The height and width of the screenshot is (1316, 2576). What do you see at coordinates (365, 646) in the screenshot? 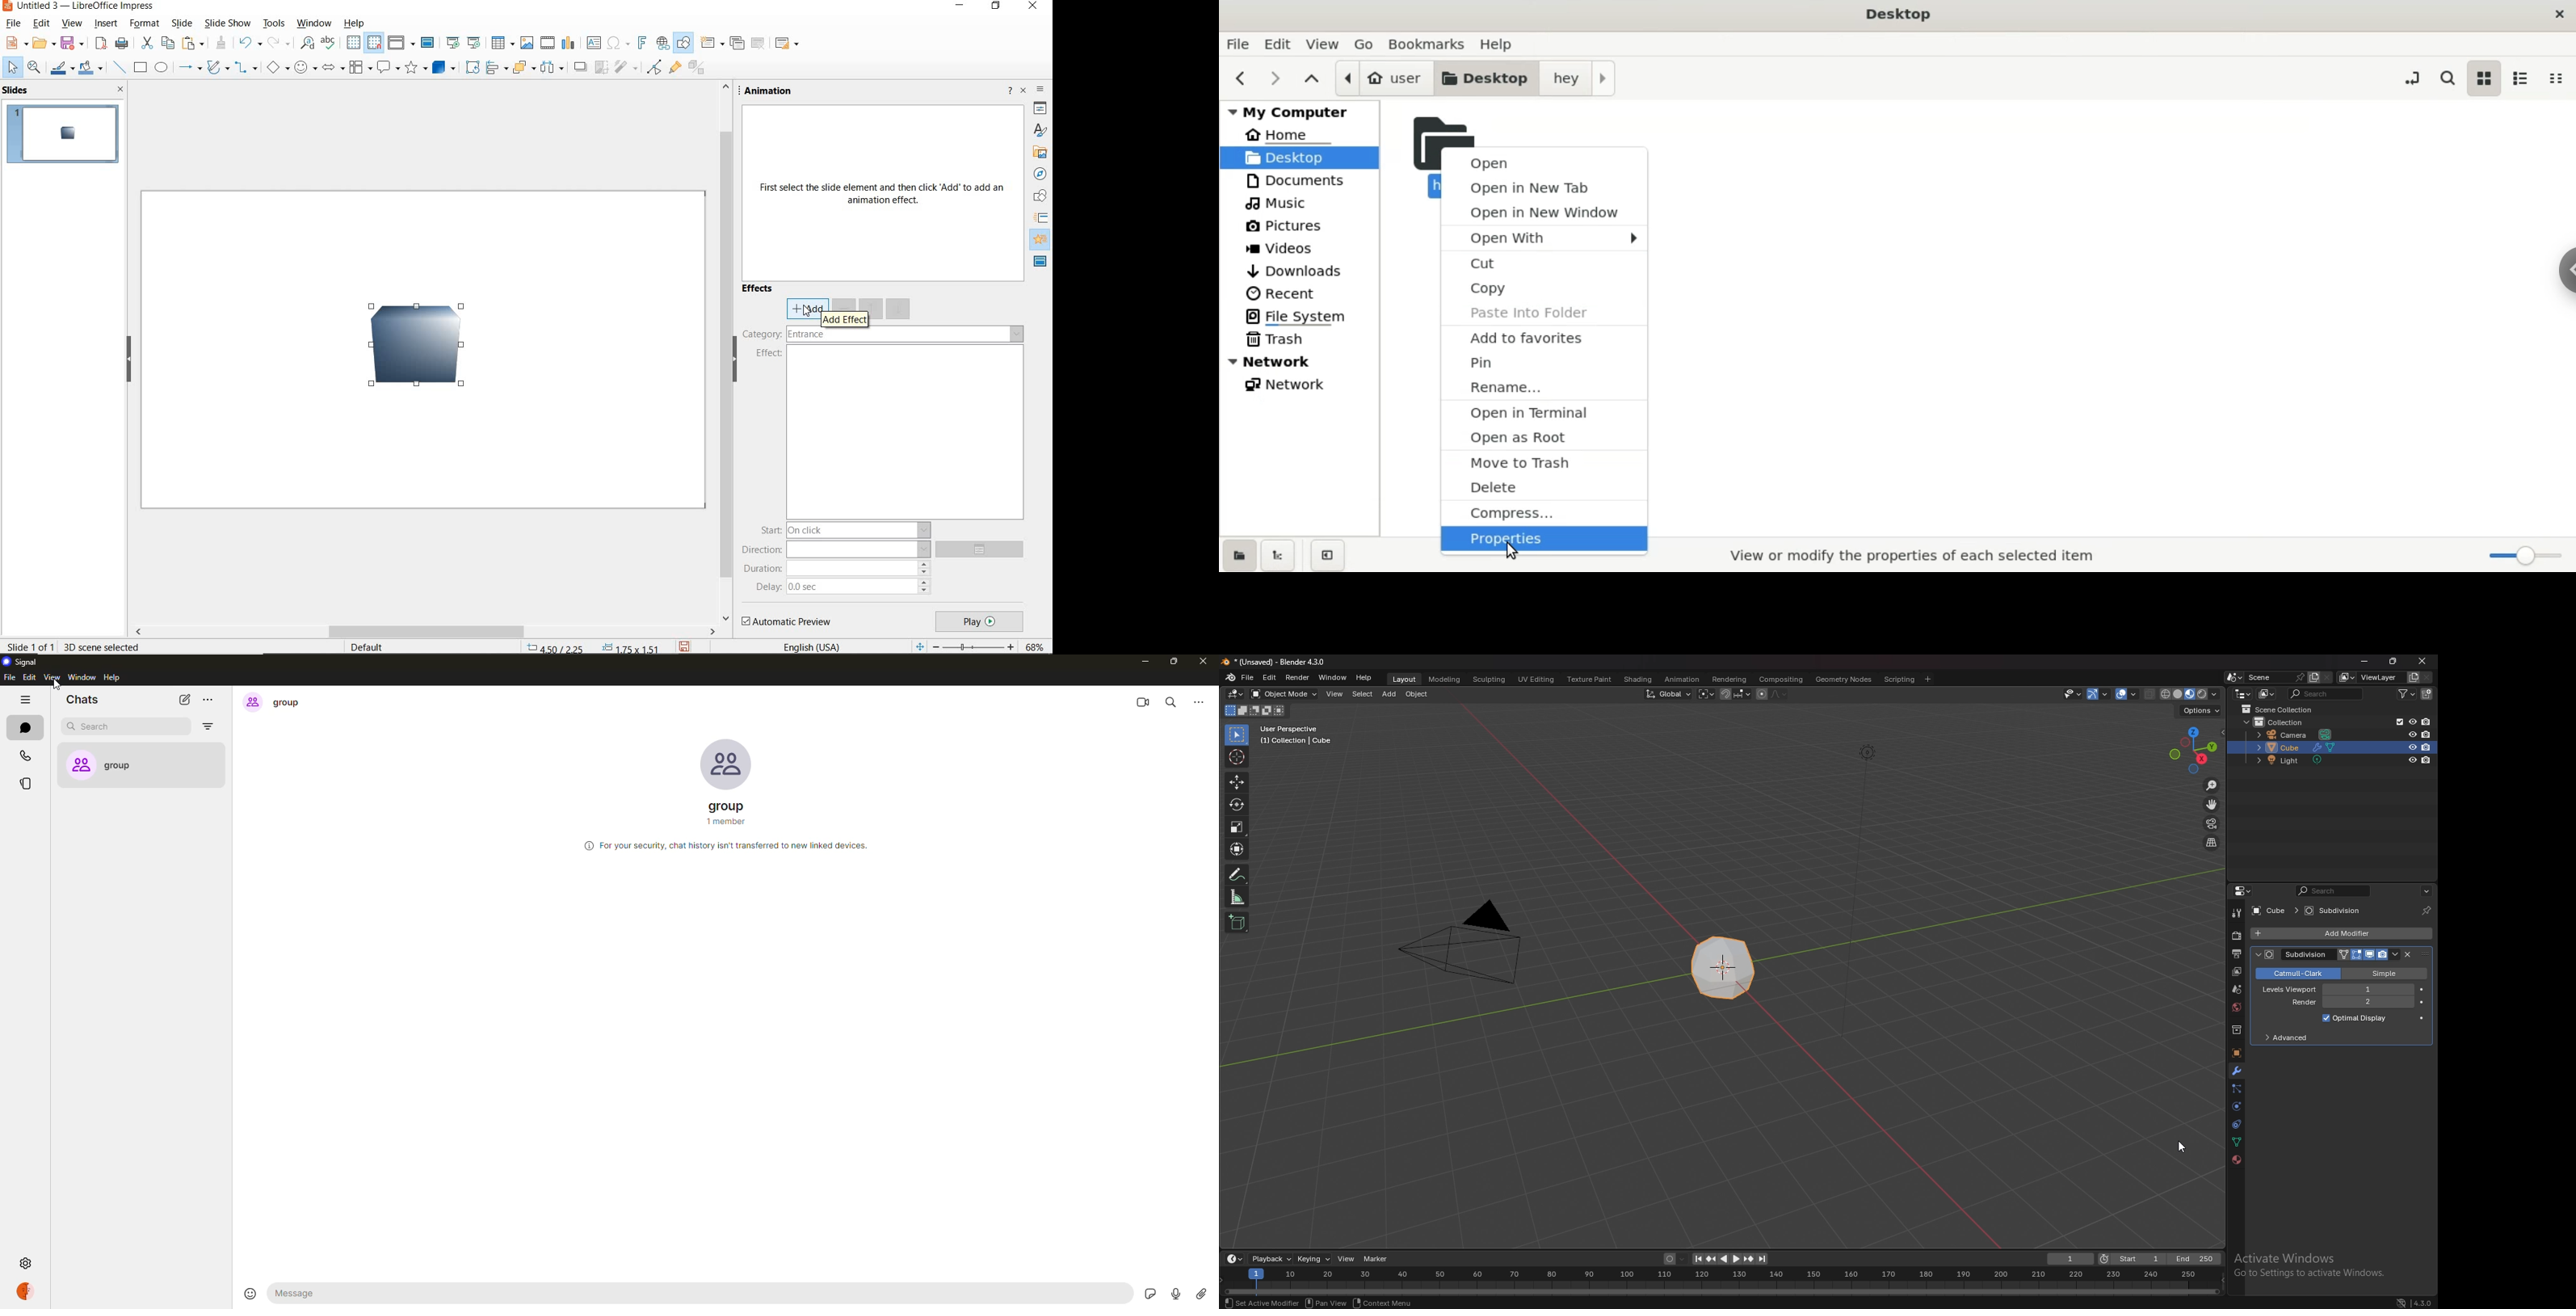
I see `default` at bounding box center [365, 646].